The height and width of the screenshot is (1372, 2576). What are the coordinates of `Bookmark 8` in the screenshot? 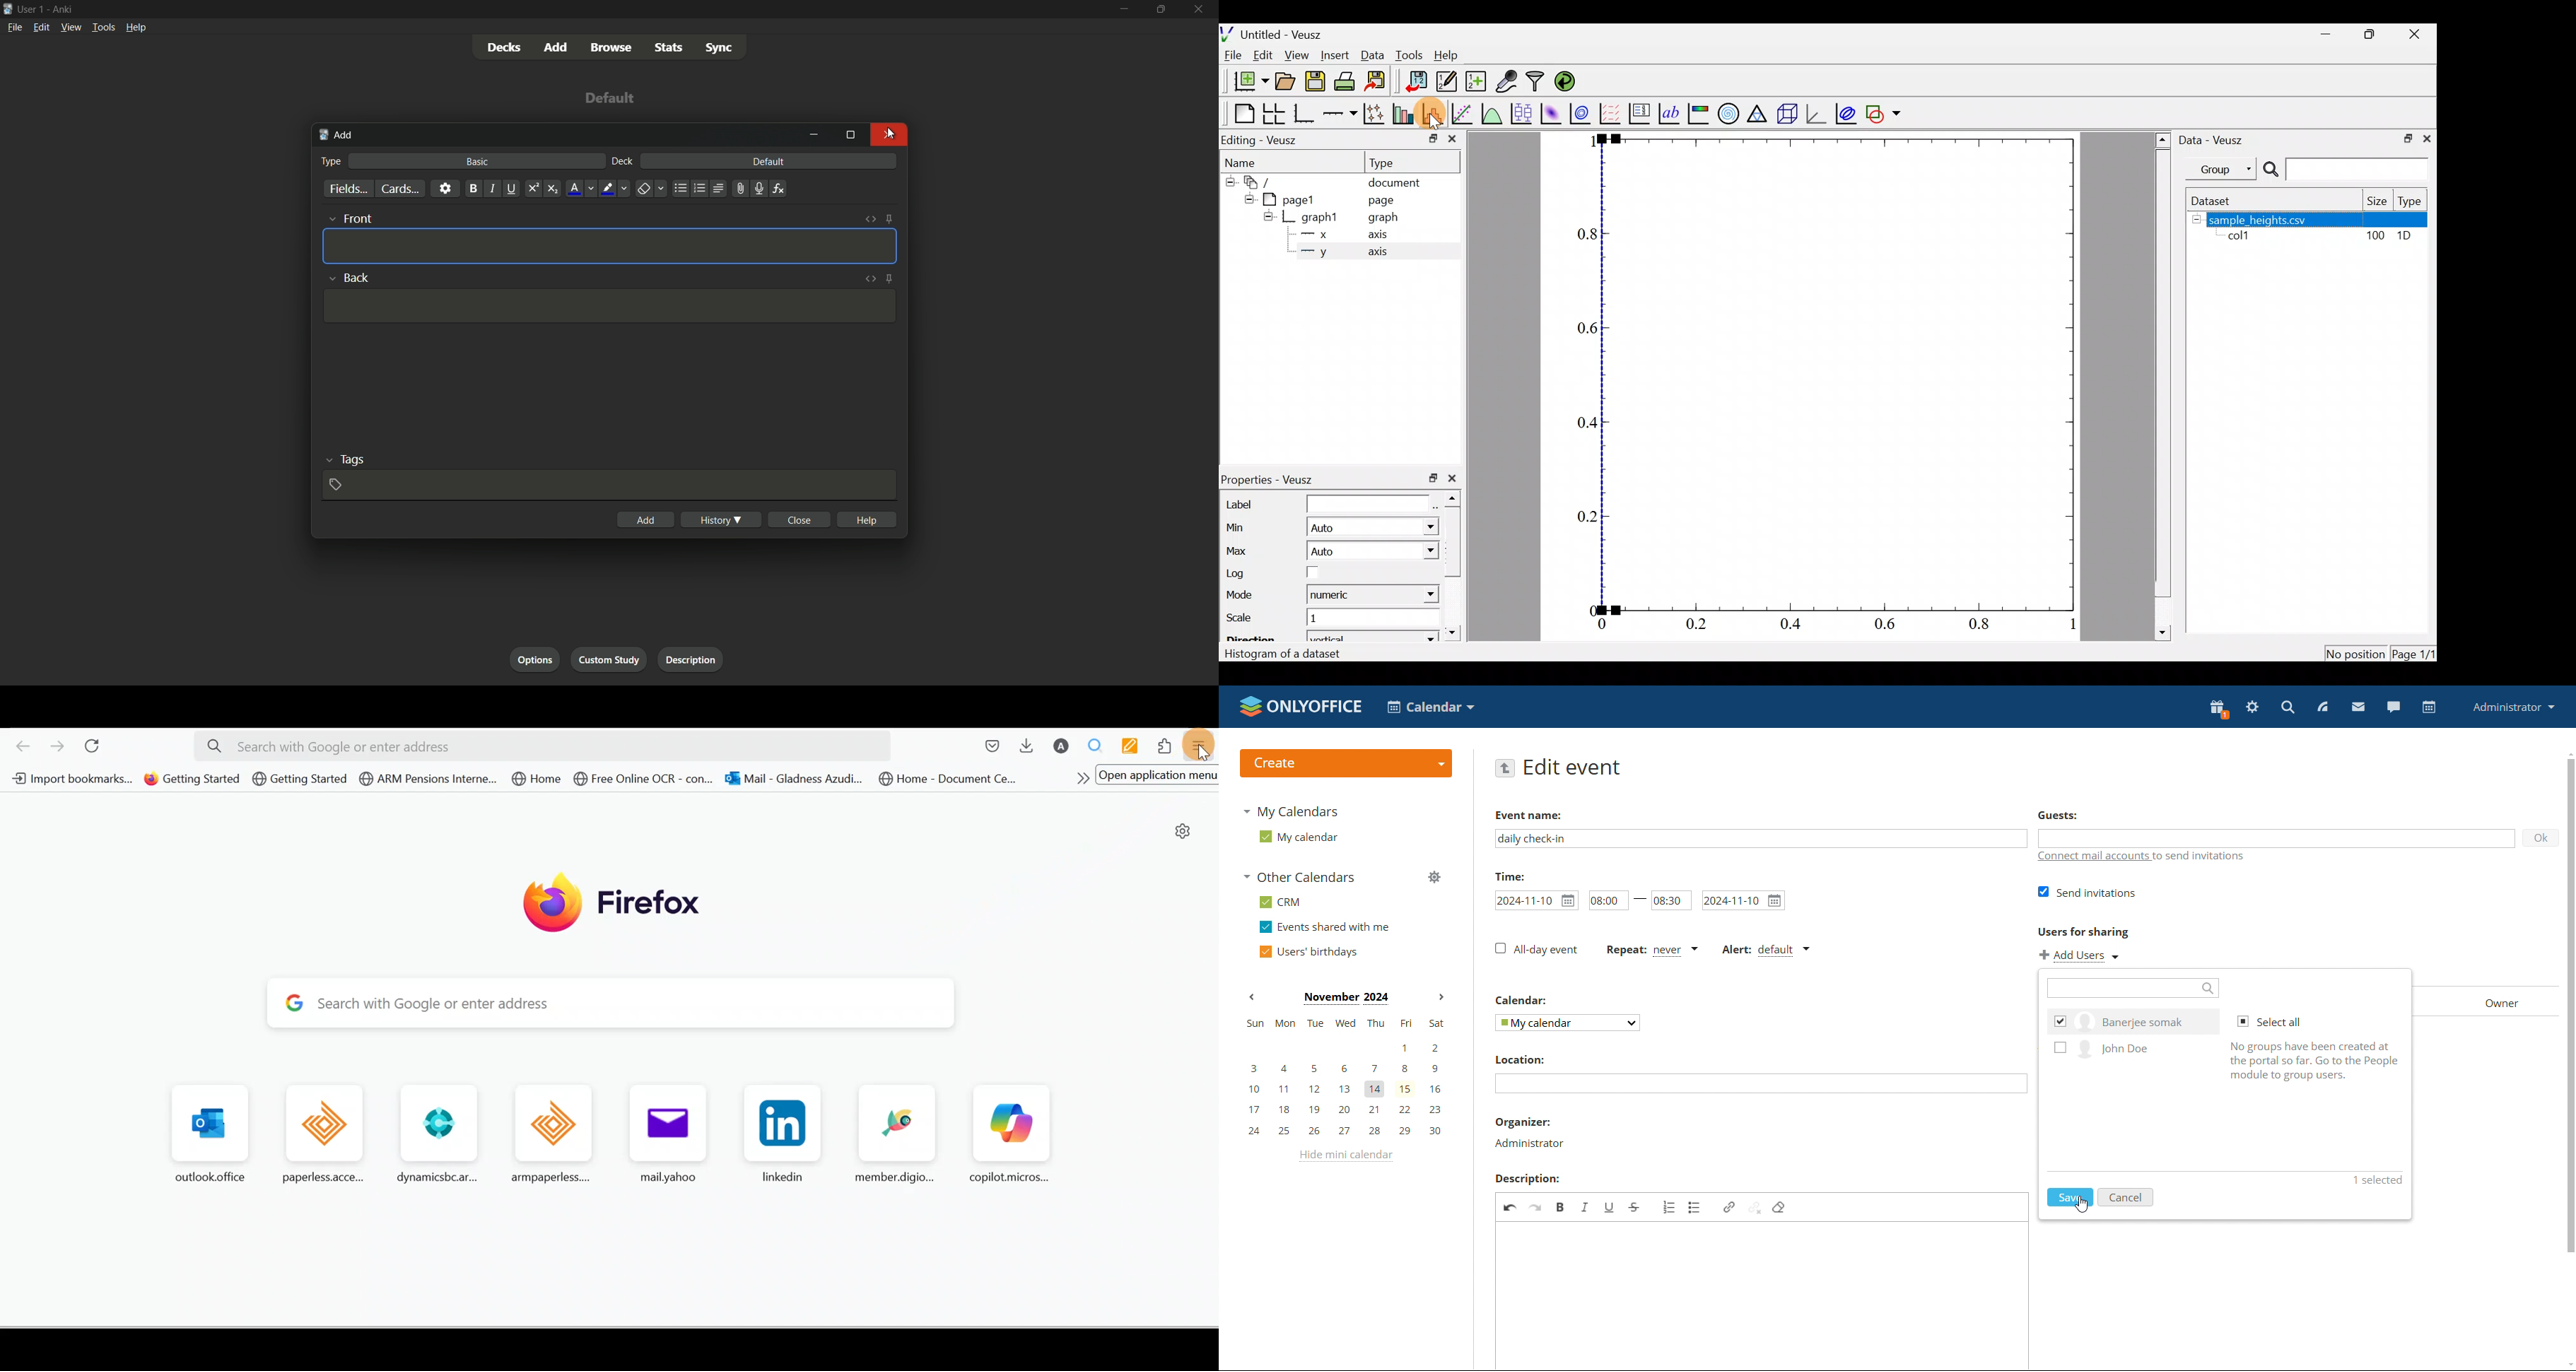 It's located at (952, 781).